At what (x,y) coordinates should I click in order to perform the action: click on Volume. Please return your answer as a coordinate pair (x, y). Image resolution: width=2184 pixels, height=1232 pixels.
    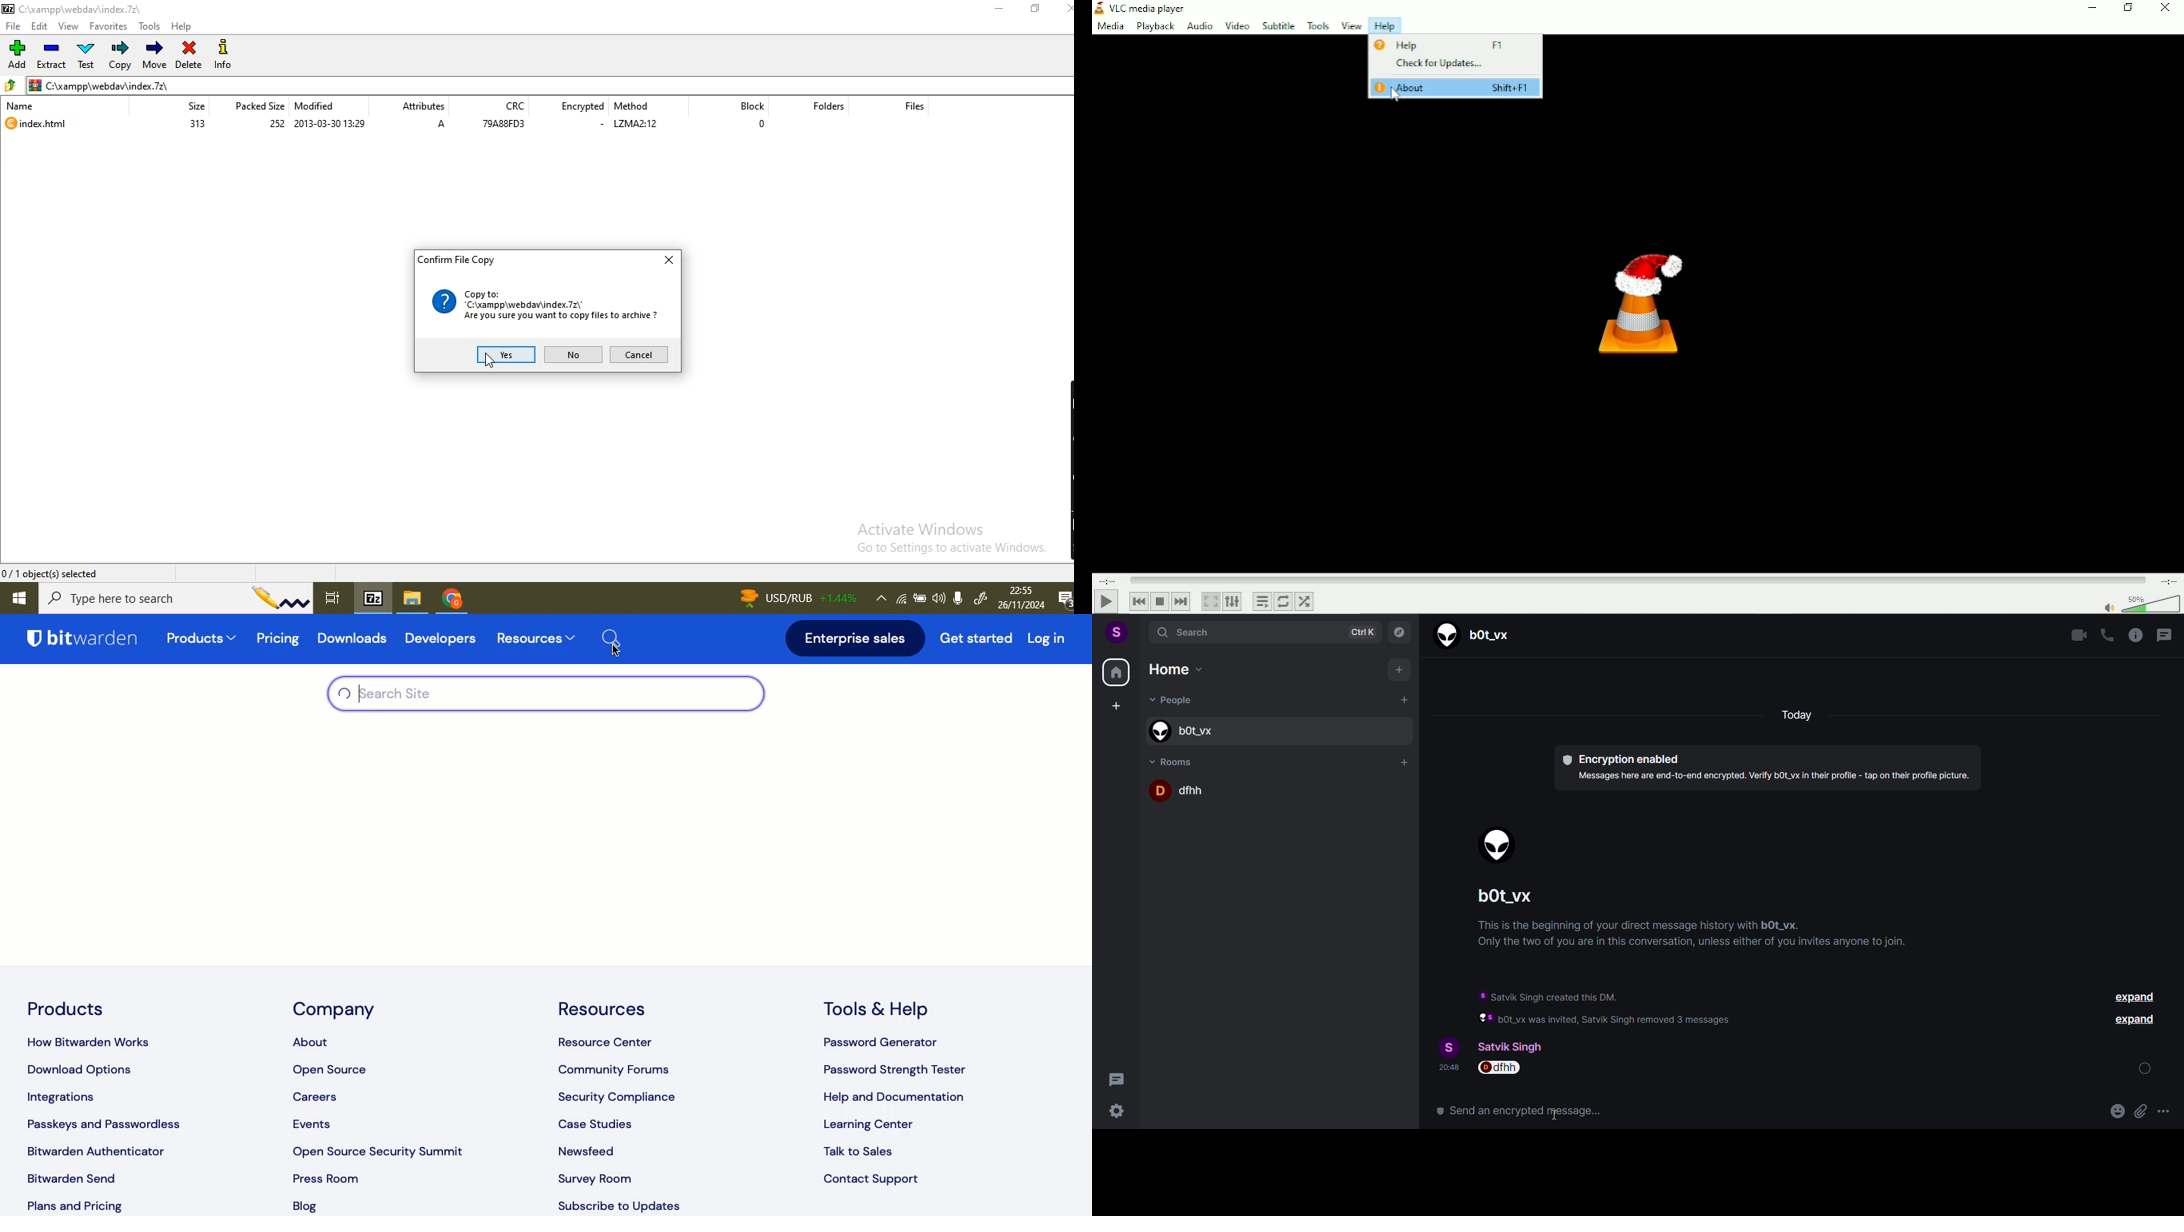
    Looking at the image, I should click on (2151, 603).